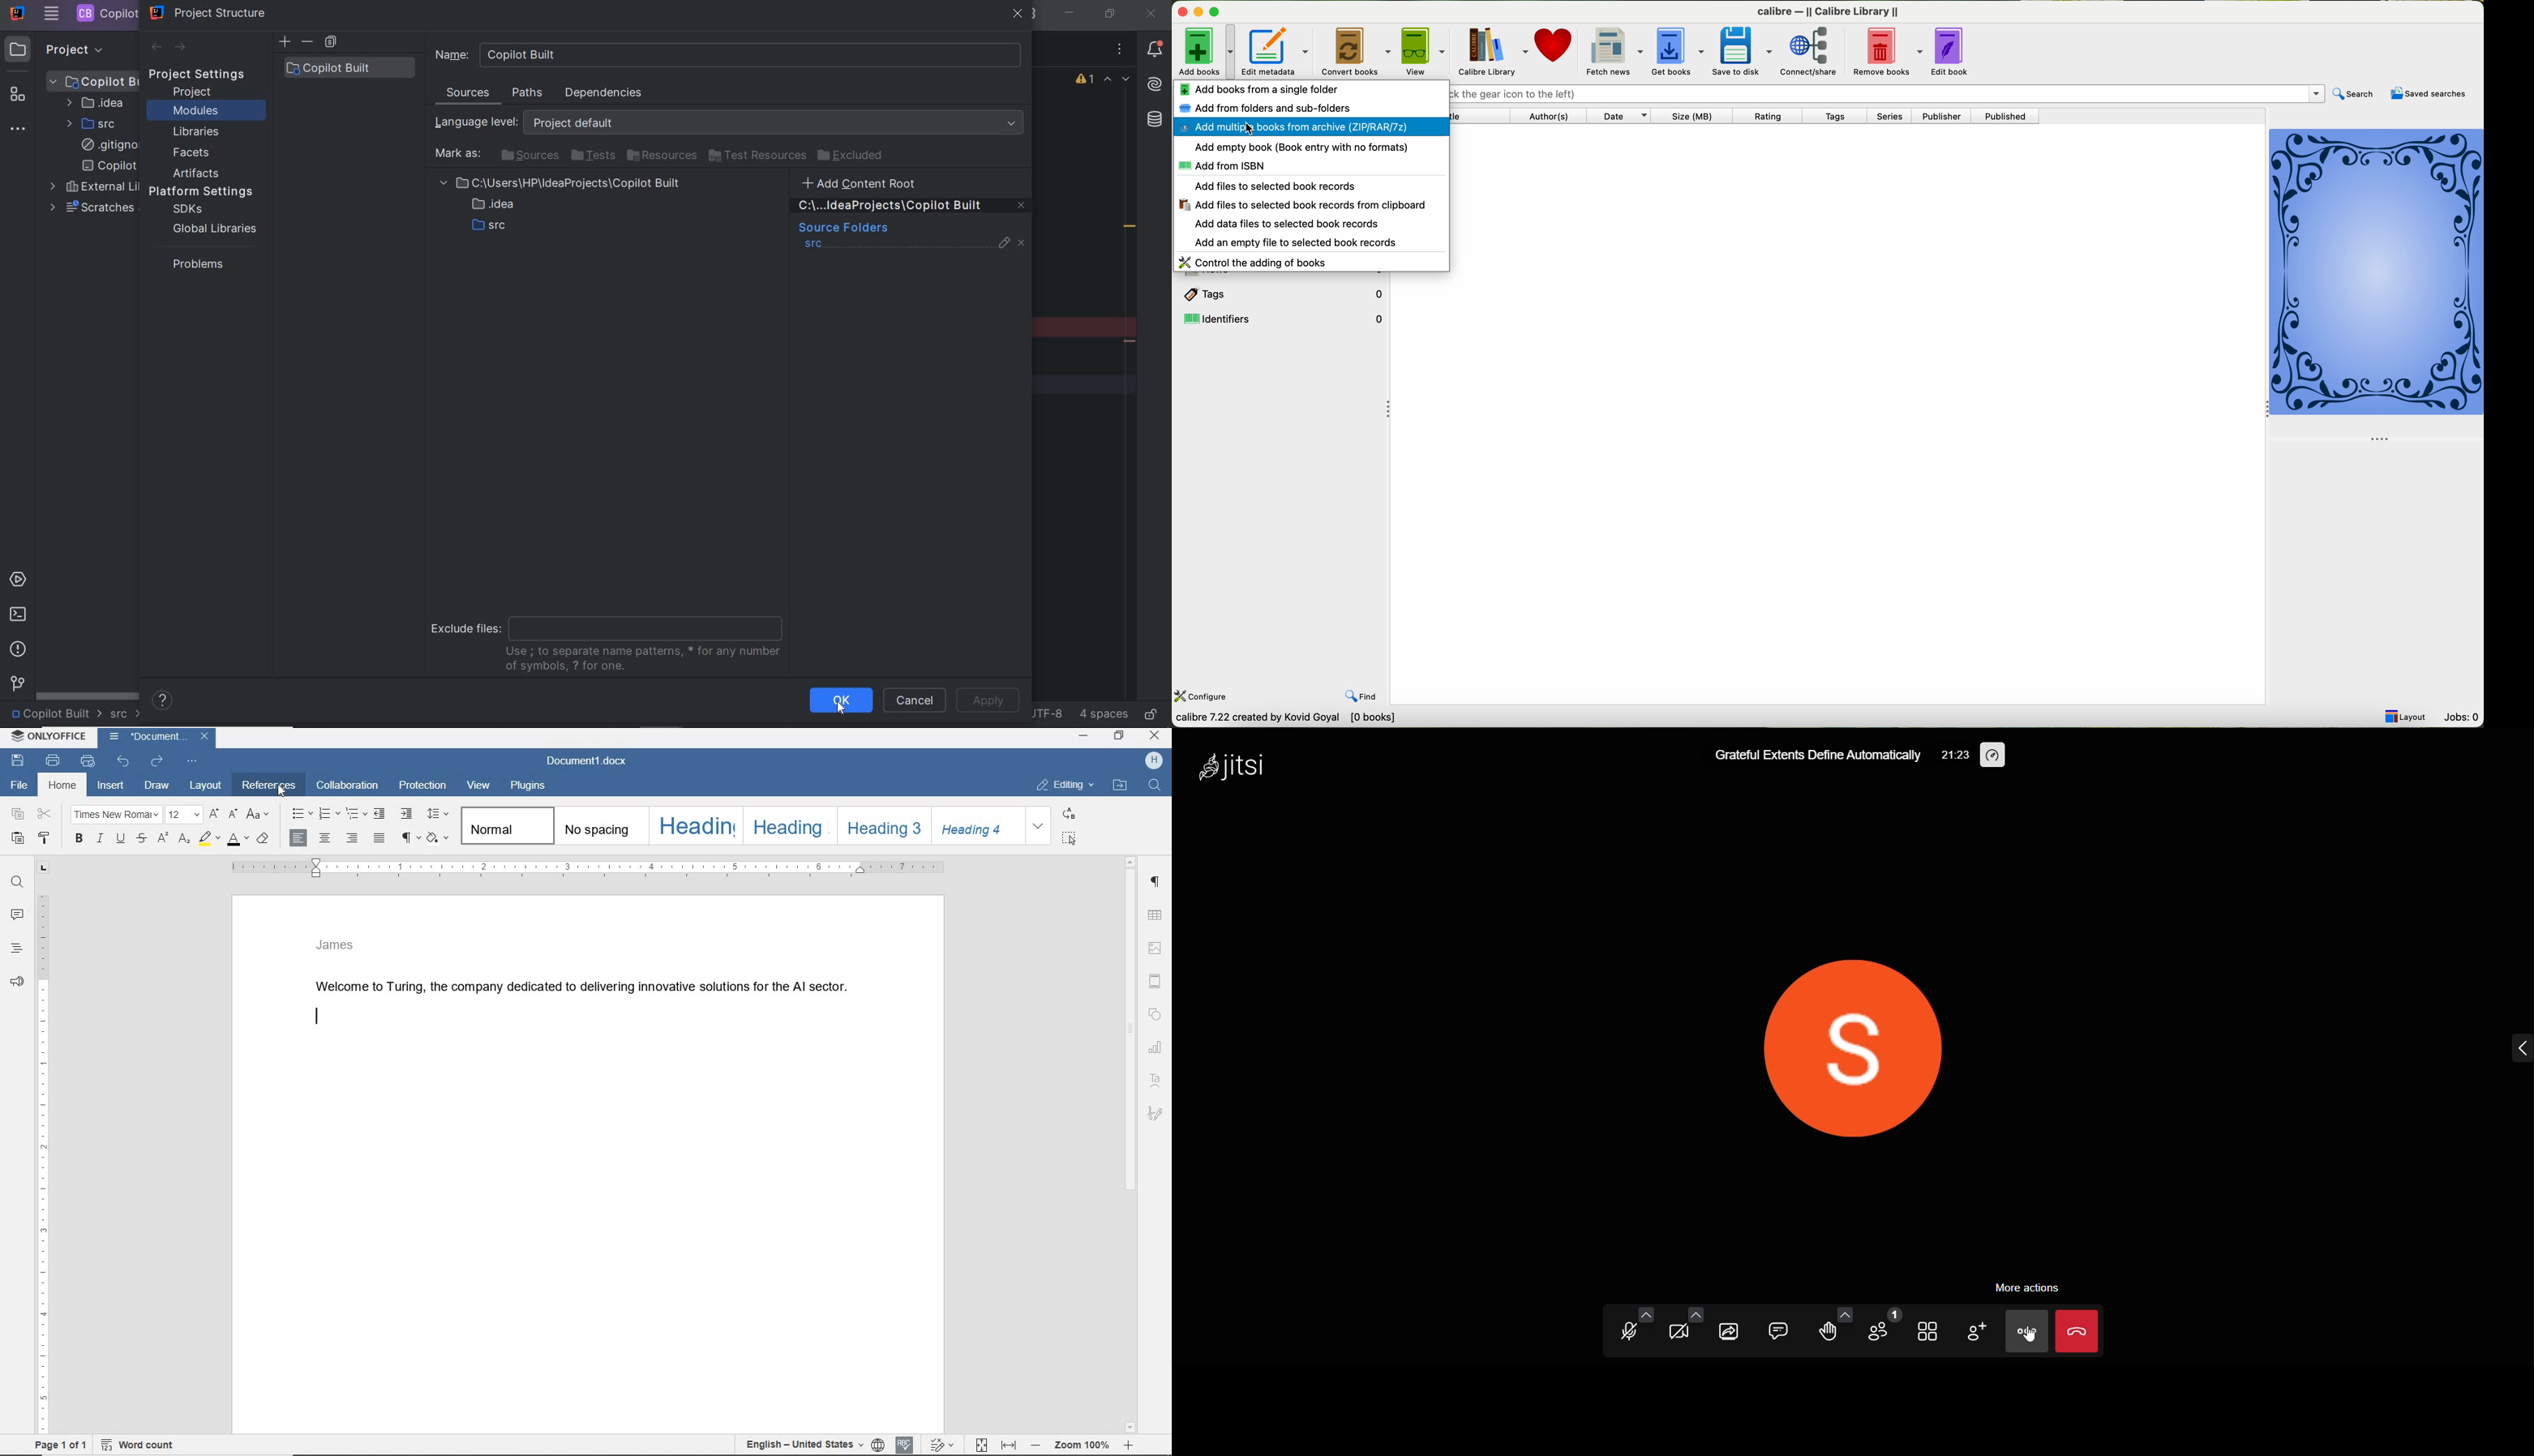 The image size is (2548, 1456). I want to click on SYSTEM NAME, so click(16, 14).